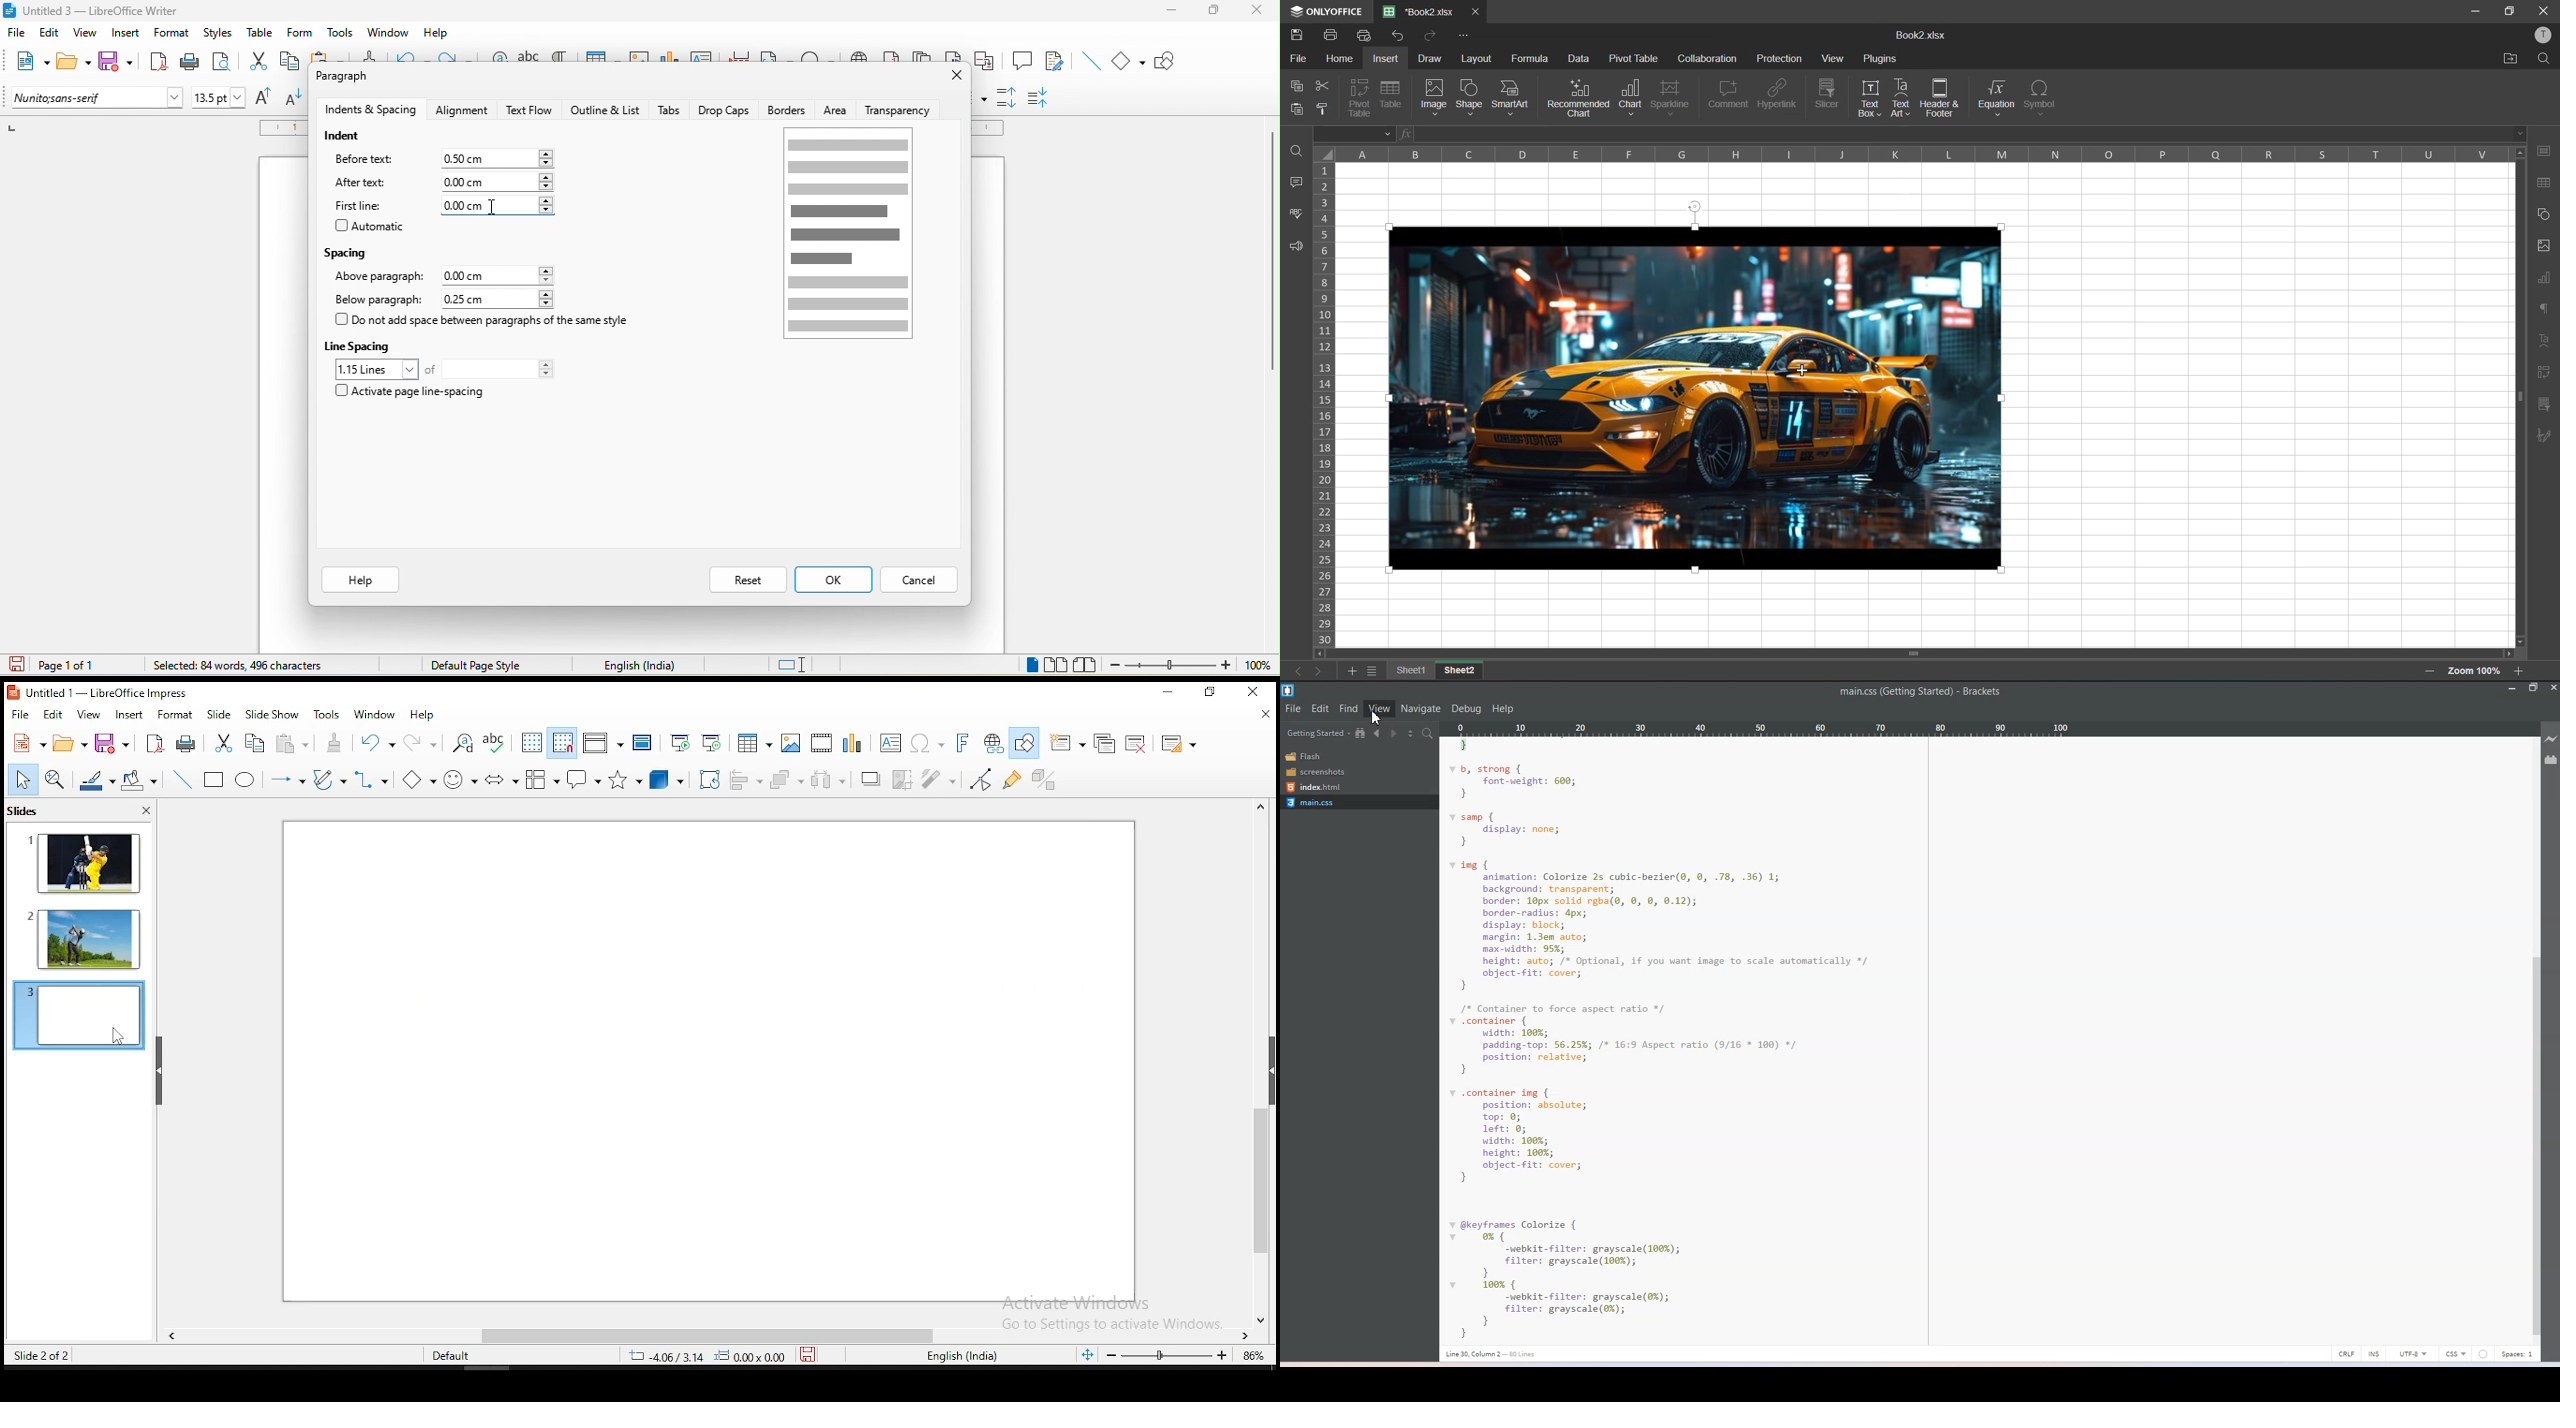 This screenshot has height=1428, width=2576. What do you see at coordinates (938, 780) in the screenshot?
I see `filter` at bounding box center [938, 780].